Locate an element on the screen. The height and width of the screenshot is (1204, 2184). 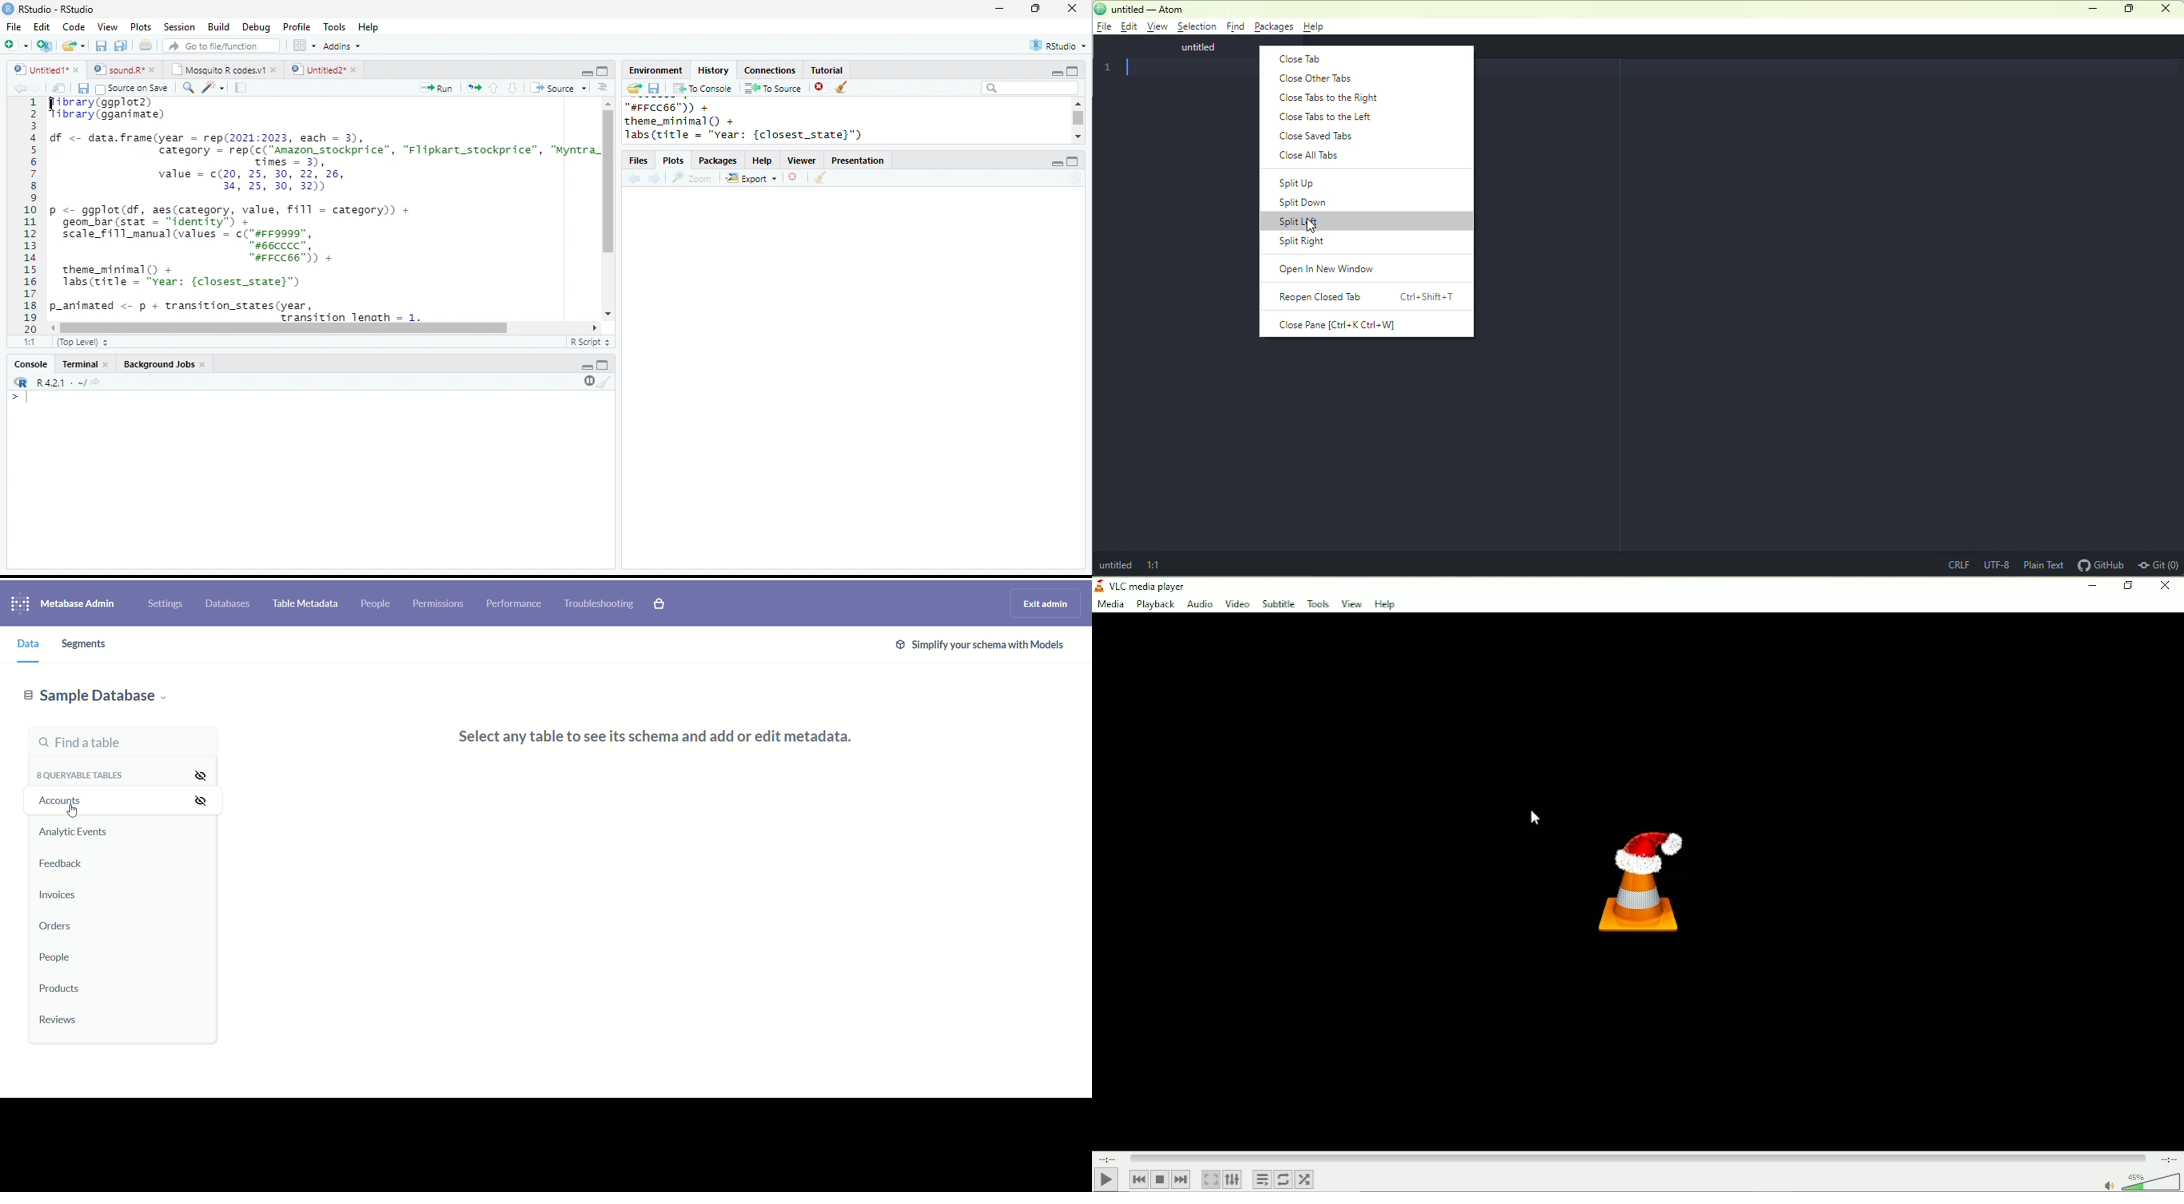
Build is located at coordinates (218, 26).